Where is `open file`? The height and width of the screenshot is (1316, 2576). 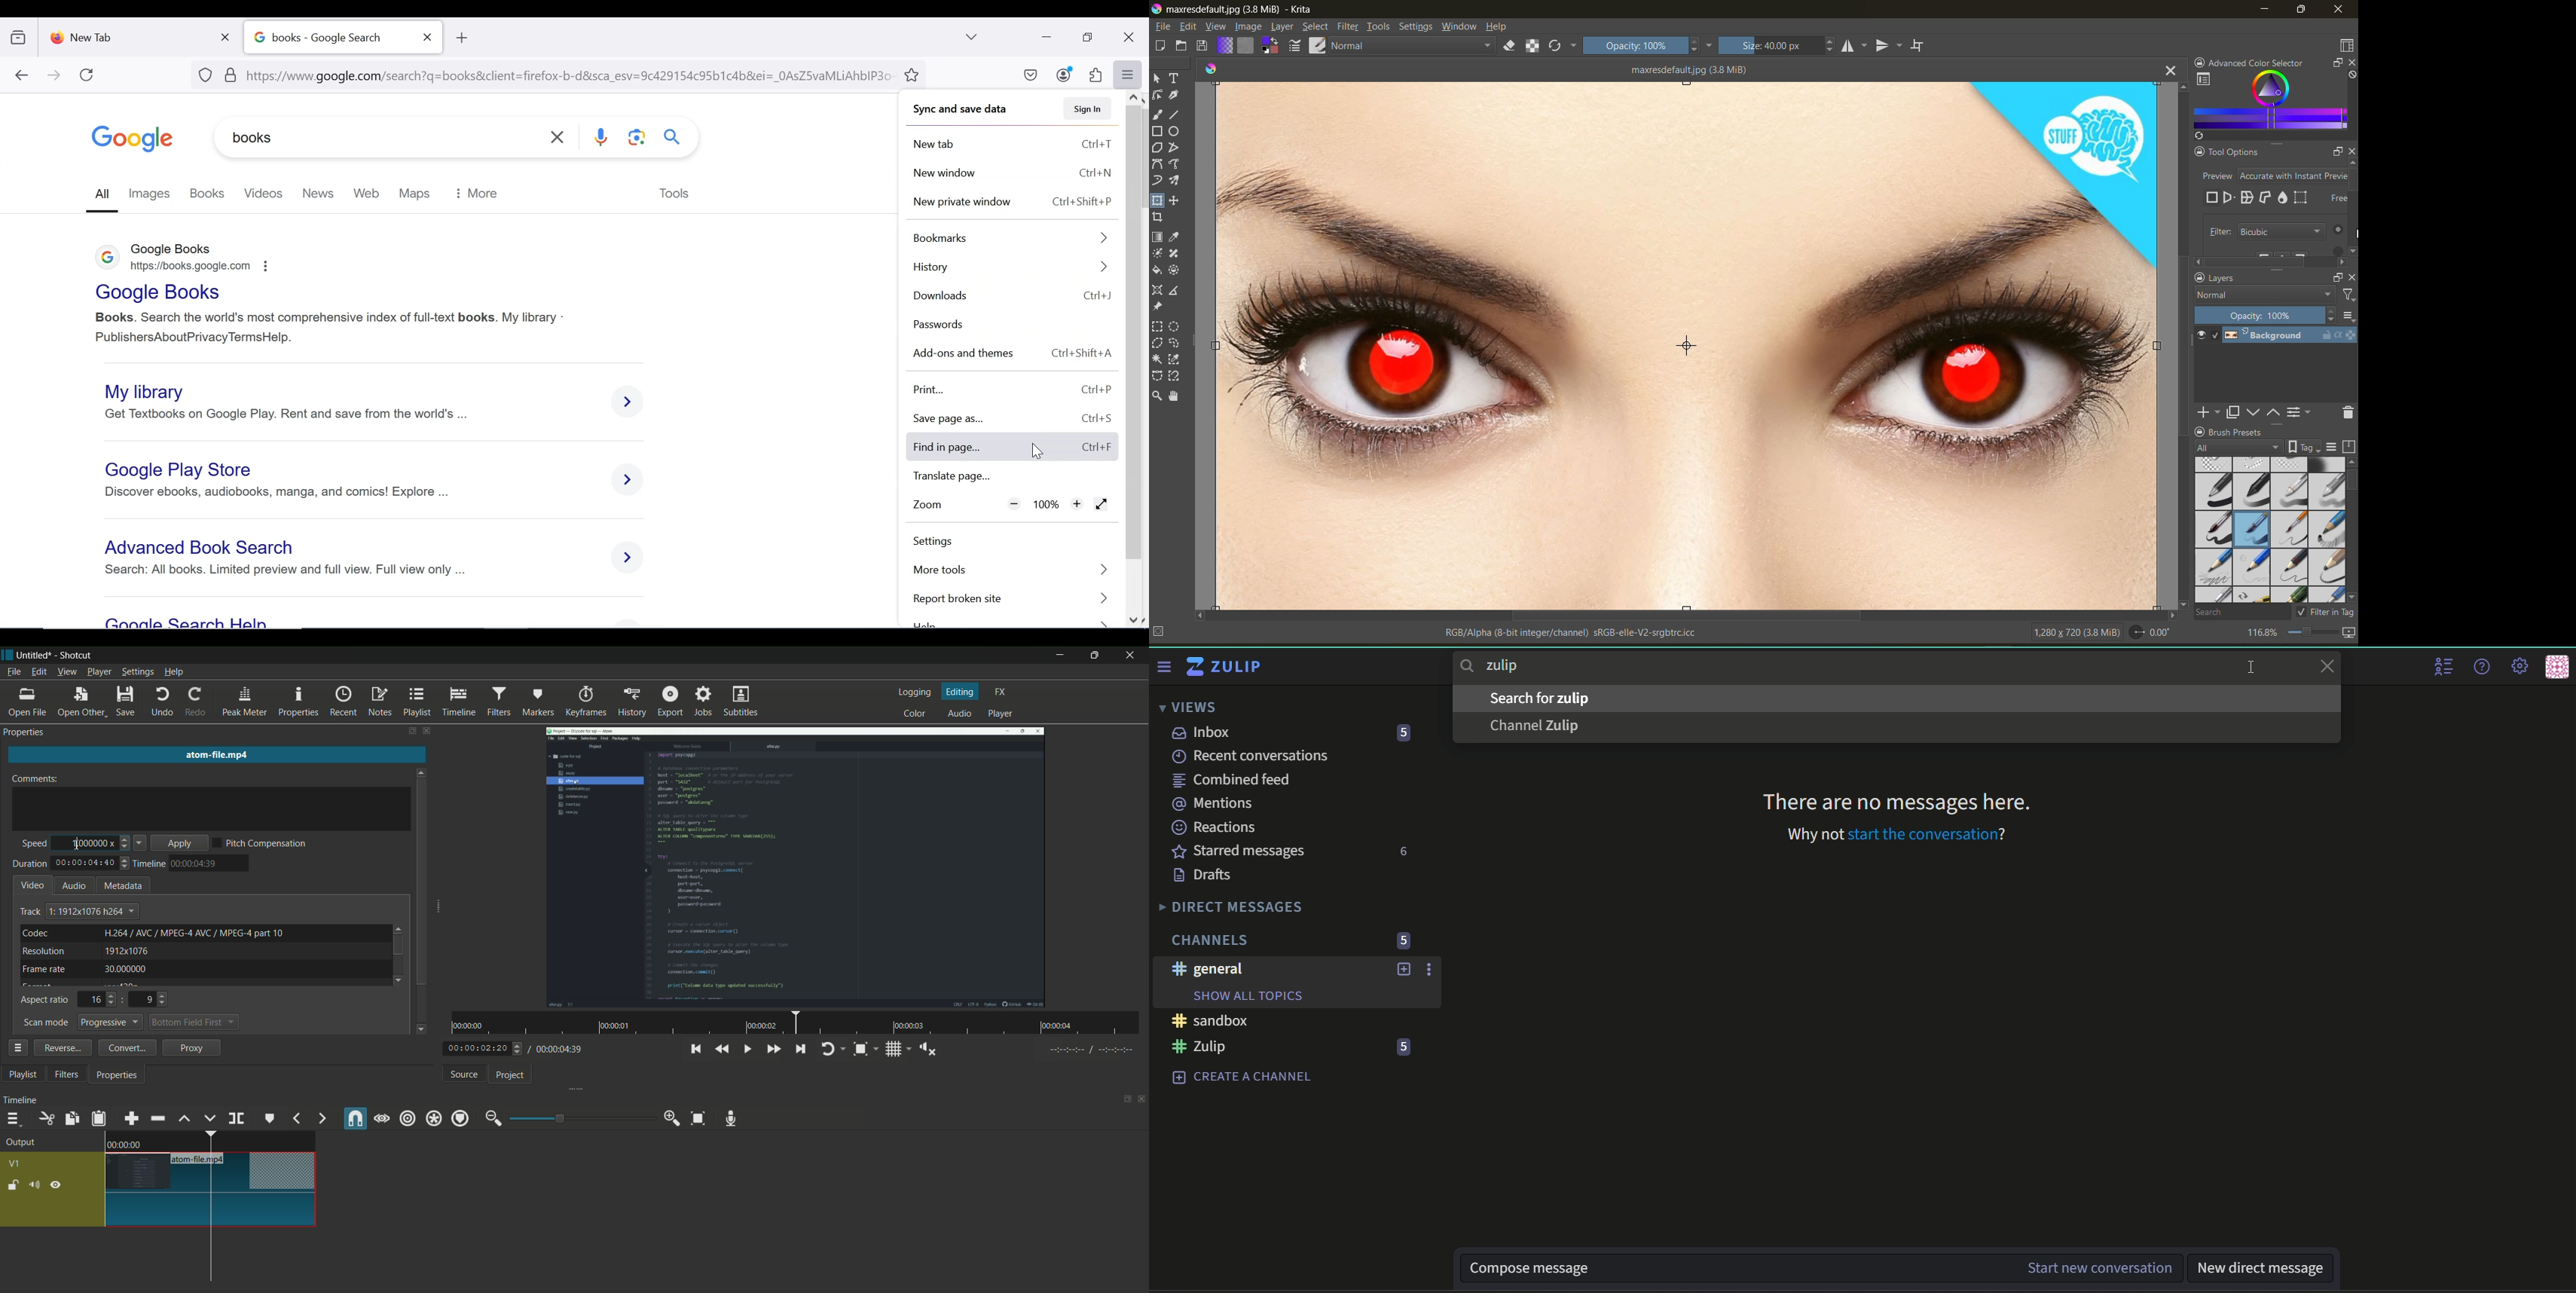 open file is located at coordinates (26, 703).